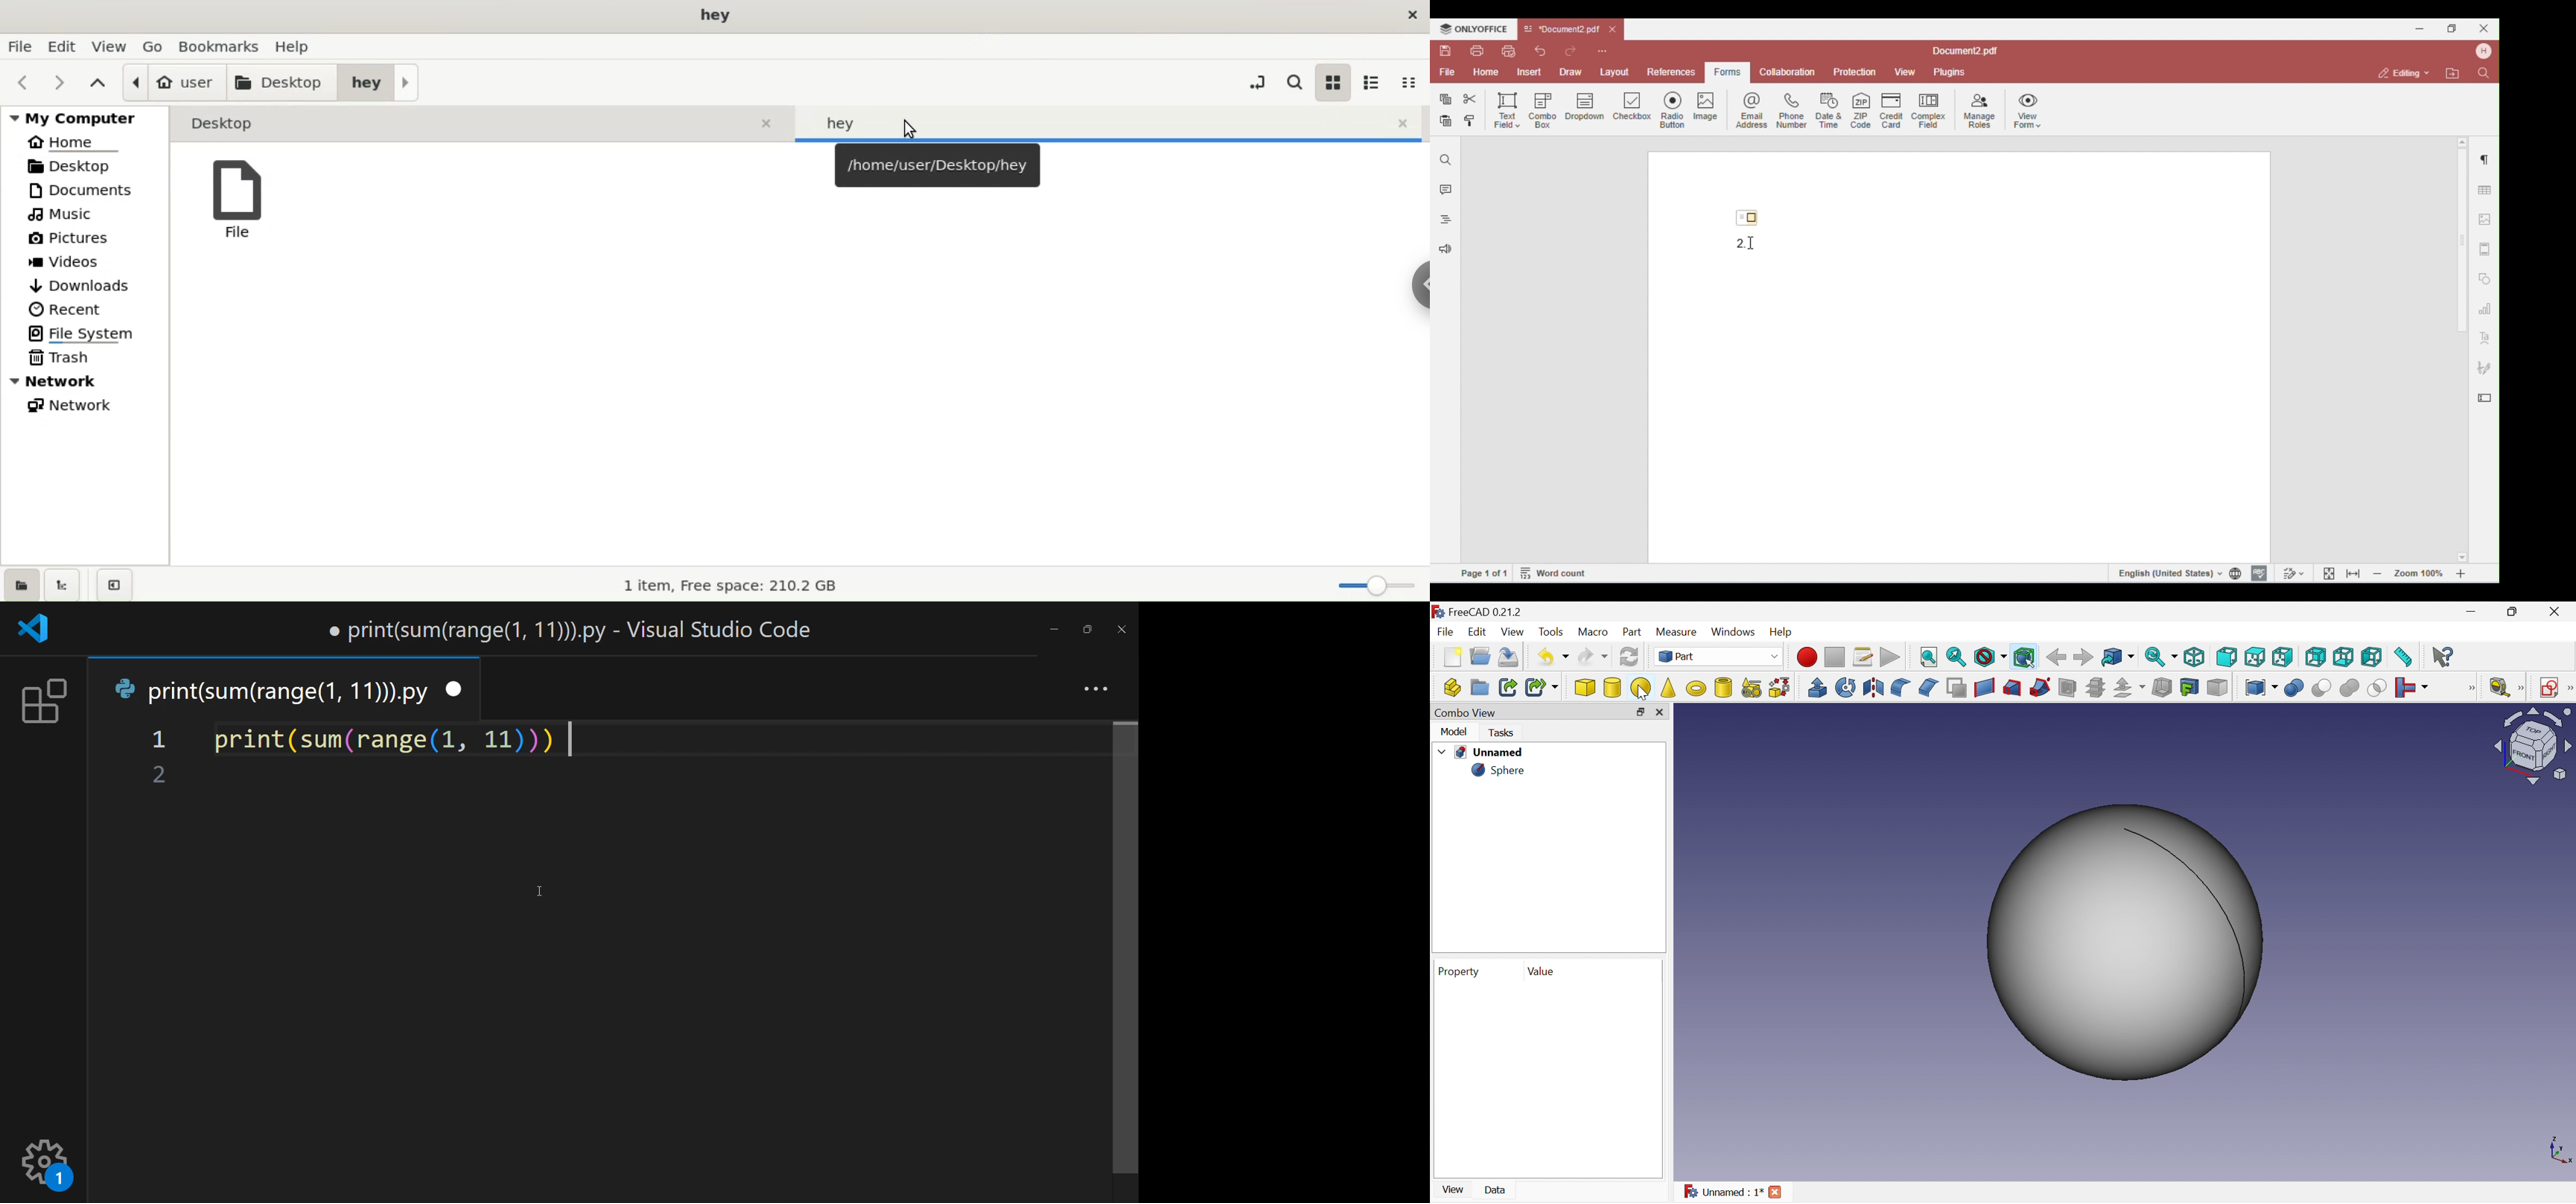  Describe the element at coordinates (1633, 633) in the screenshot. I see `Part` at that location.